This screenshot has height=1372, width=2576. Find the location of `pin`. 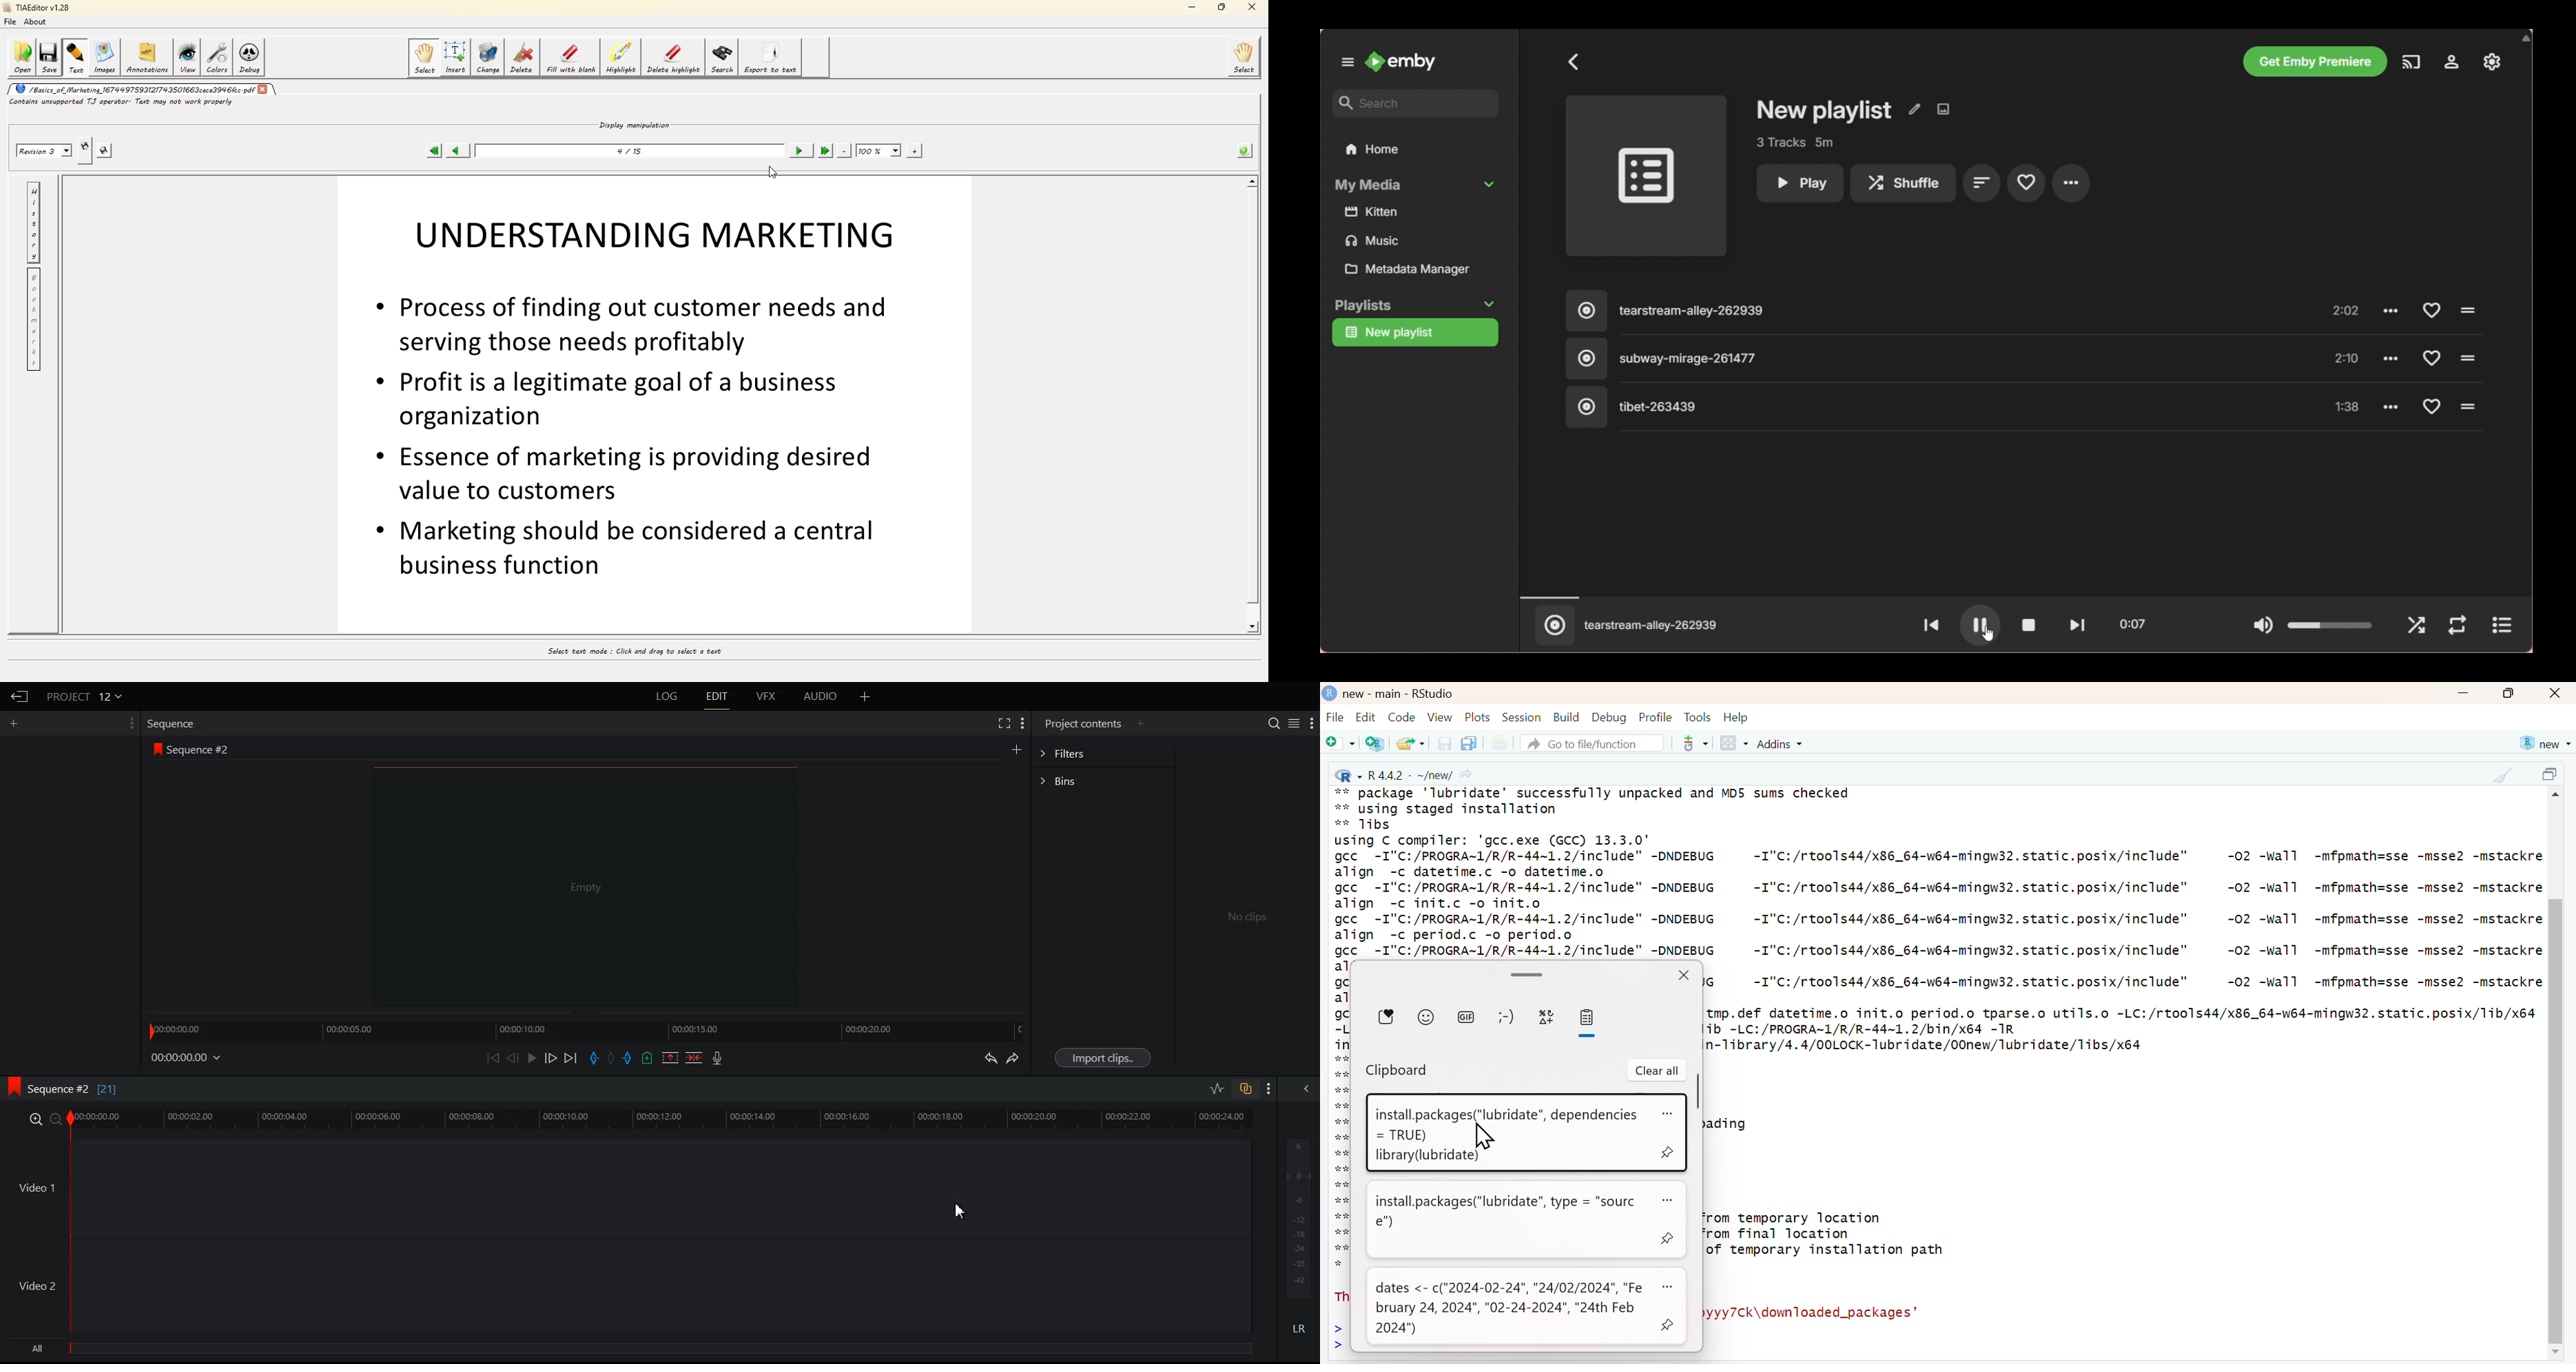

pin is located at coordinates (1670, 1152).